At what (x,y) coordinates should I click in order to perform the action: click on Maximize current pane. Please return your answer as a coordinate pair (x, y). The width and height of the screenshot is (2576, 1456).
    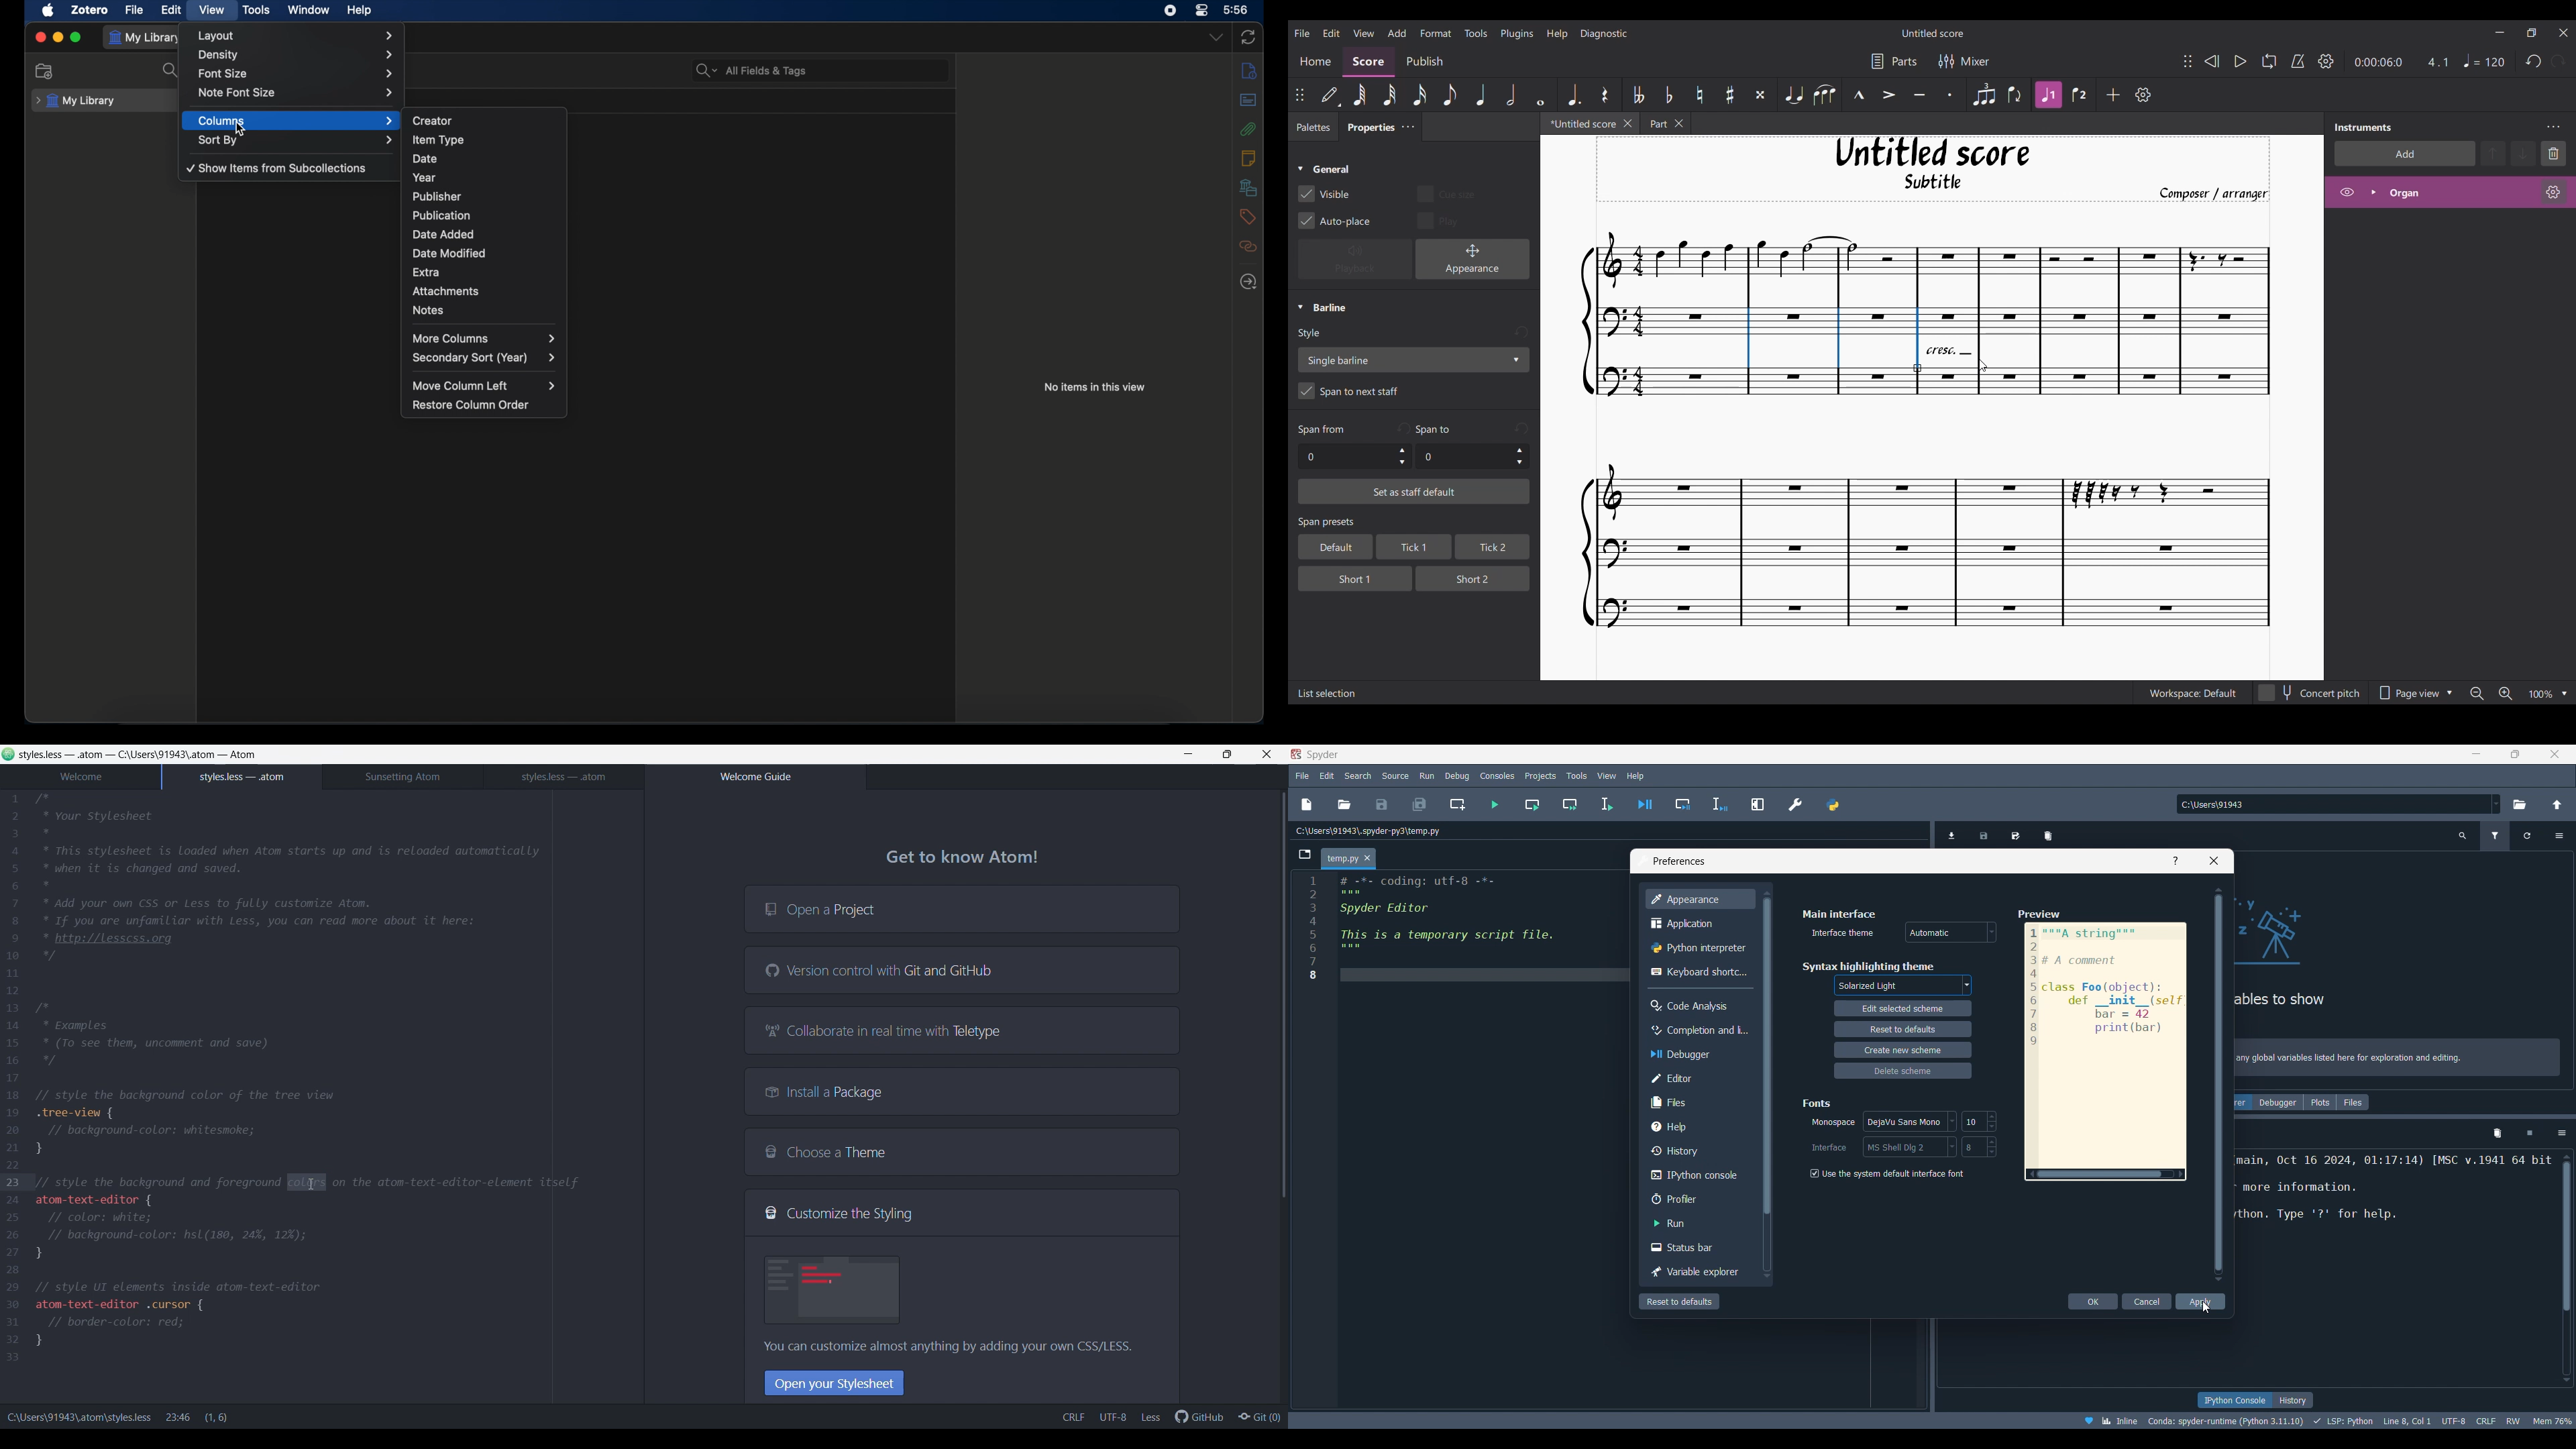
    Looking at the image, I should click on (1758, 804).